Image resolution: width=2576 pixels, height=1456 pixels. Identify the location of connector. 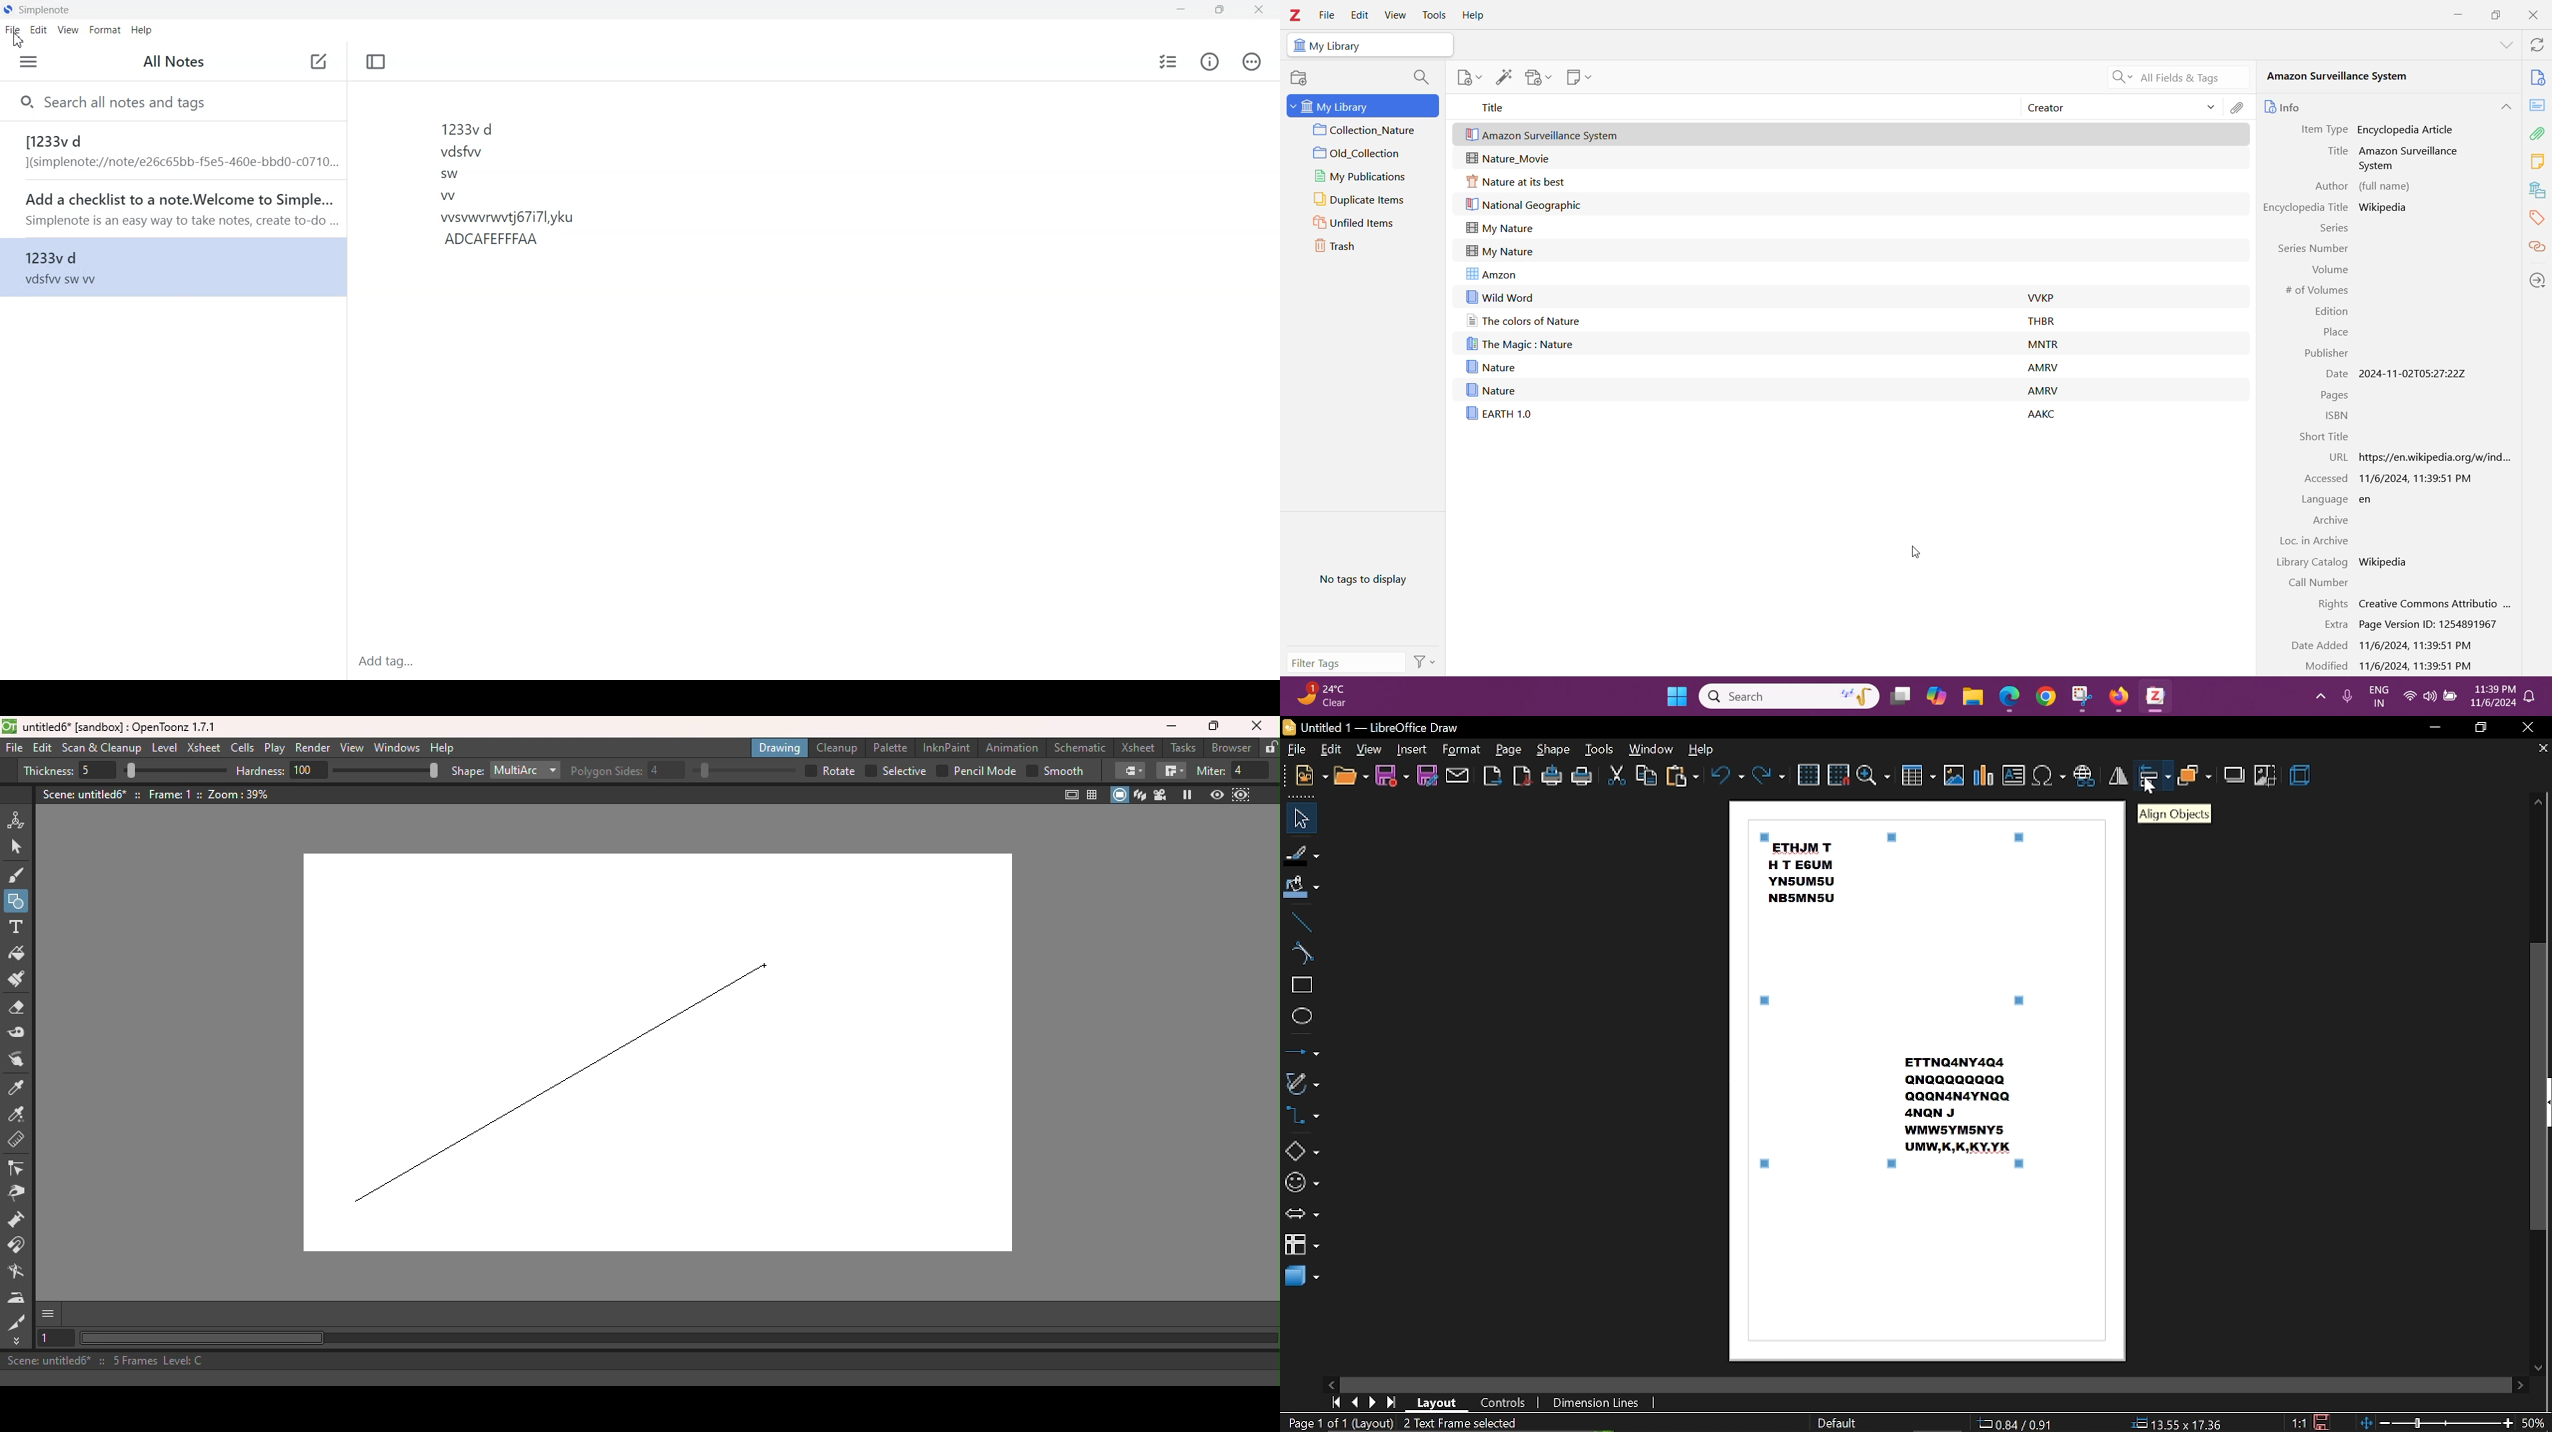
(1306, 1118).